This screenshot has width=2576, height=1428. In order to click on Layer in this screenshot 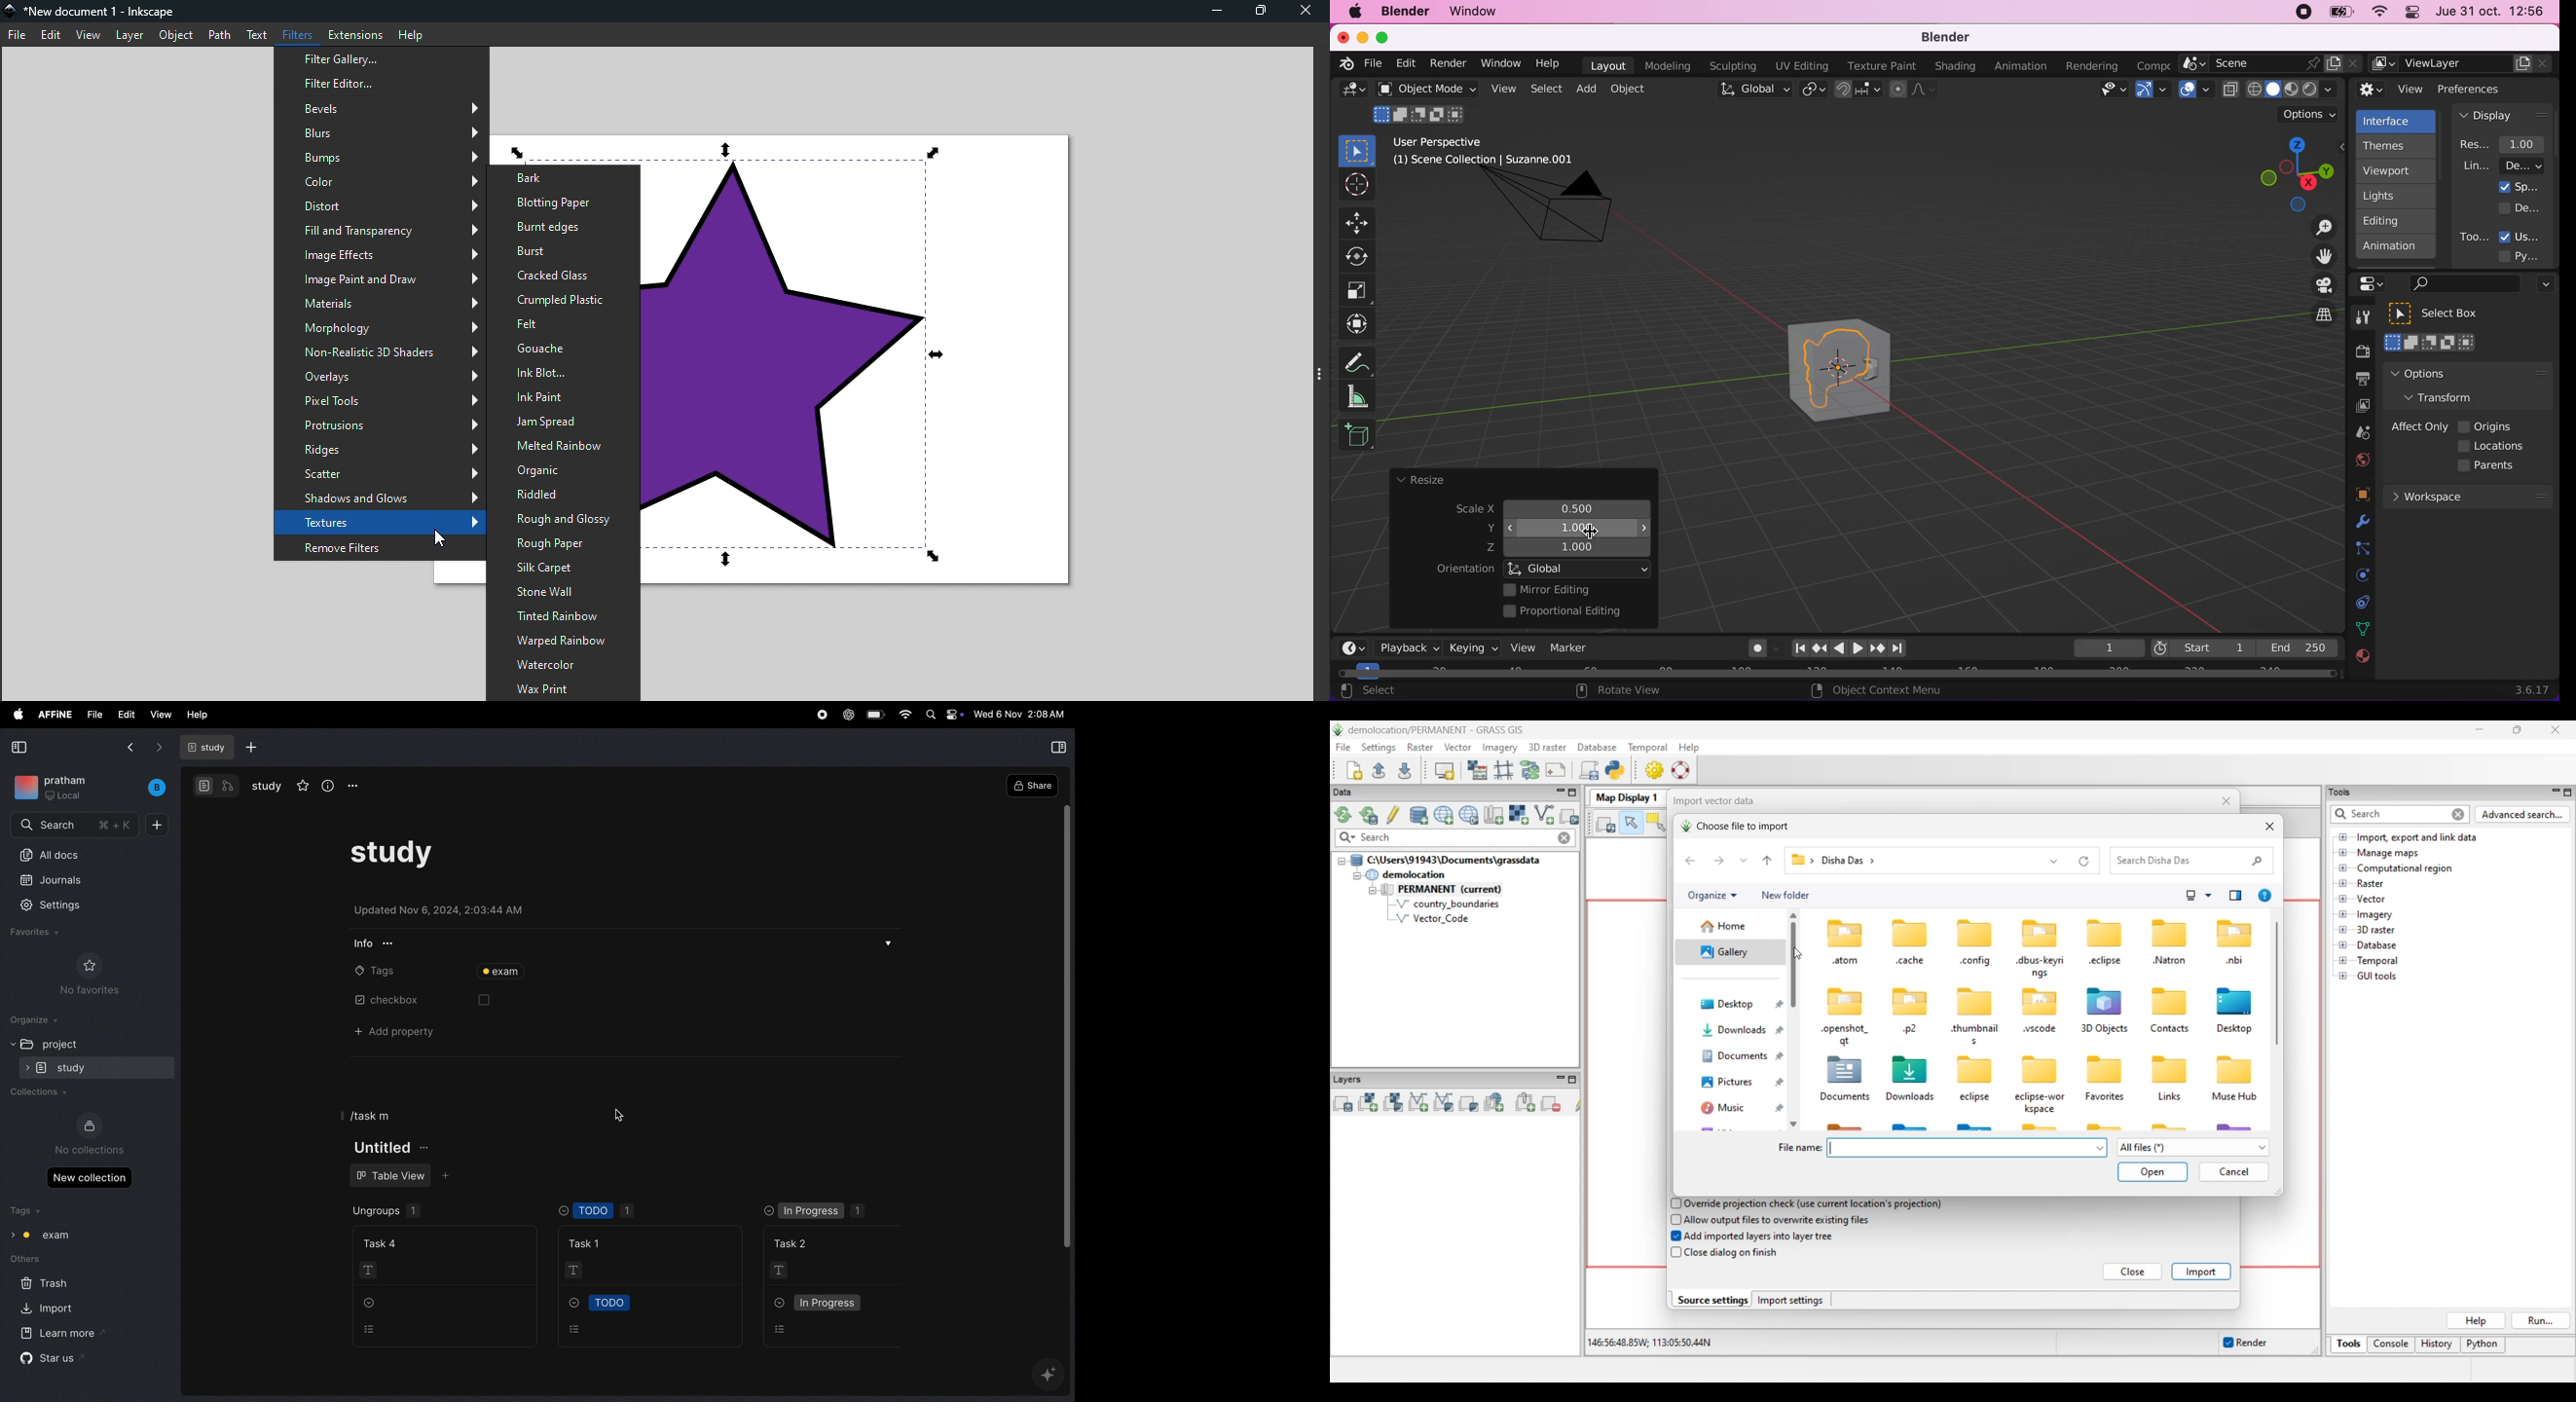, I will do `click(128, 34)`.